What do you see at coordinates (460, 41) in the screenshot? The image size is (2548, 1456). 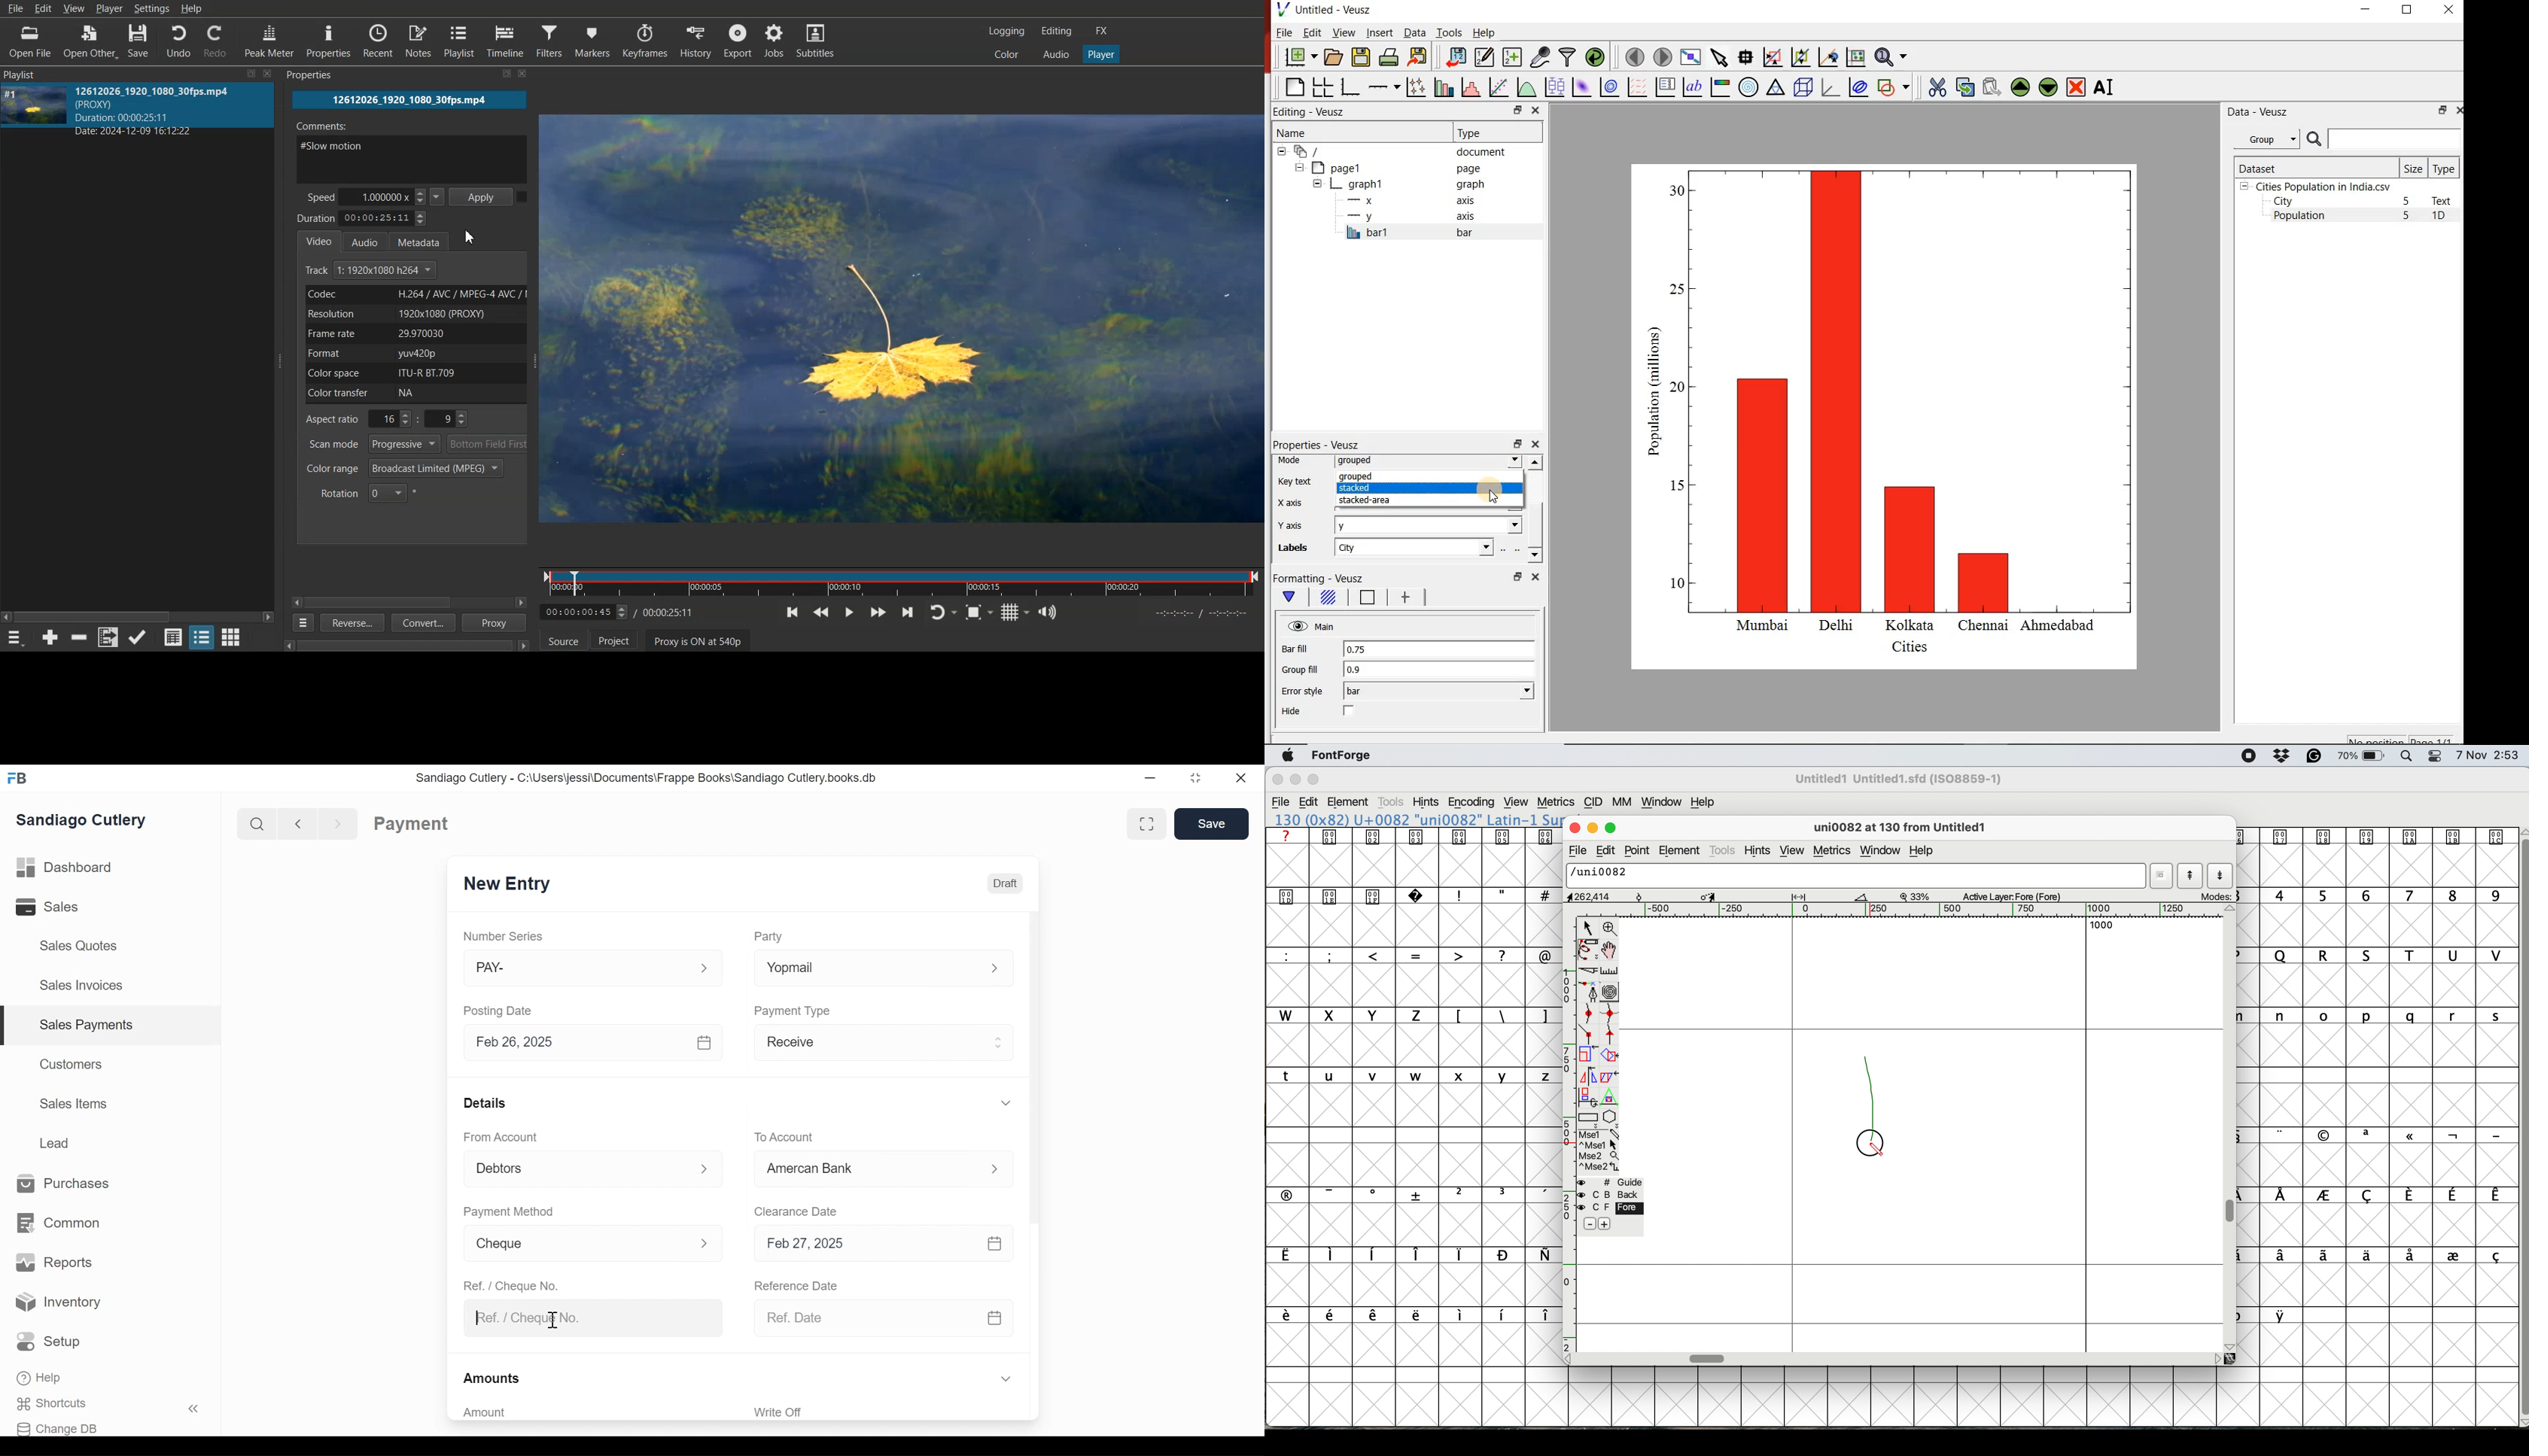 I see `Playlist` at bounding box center [460, 41].